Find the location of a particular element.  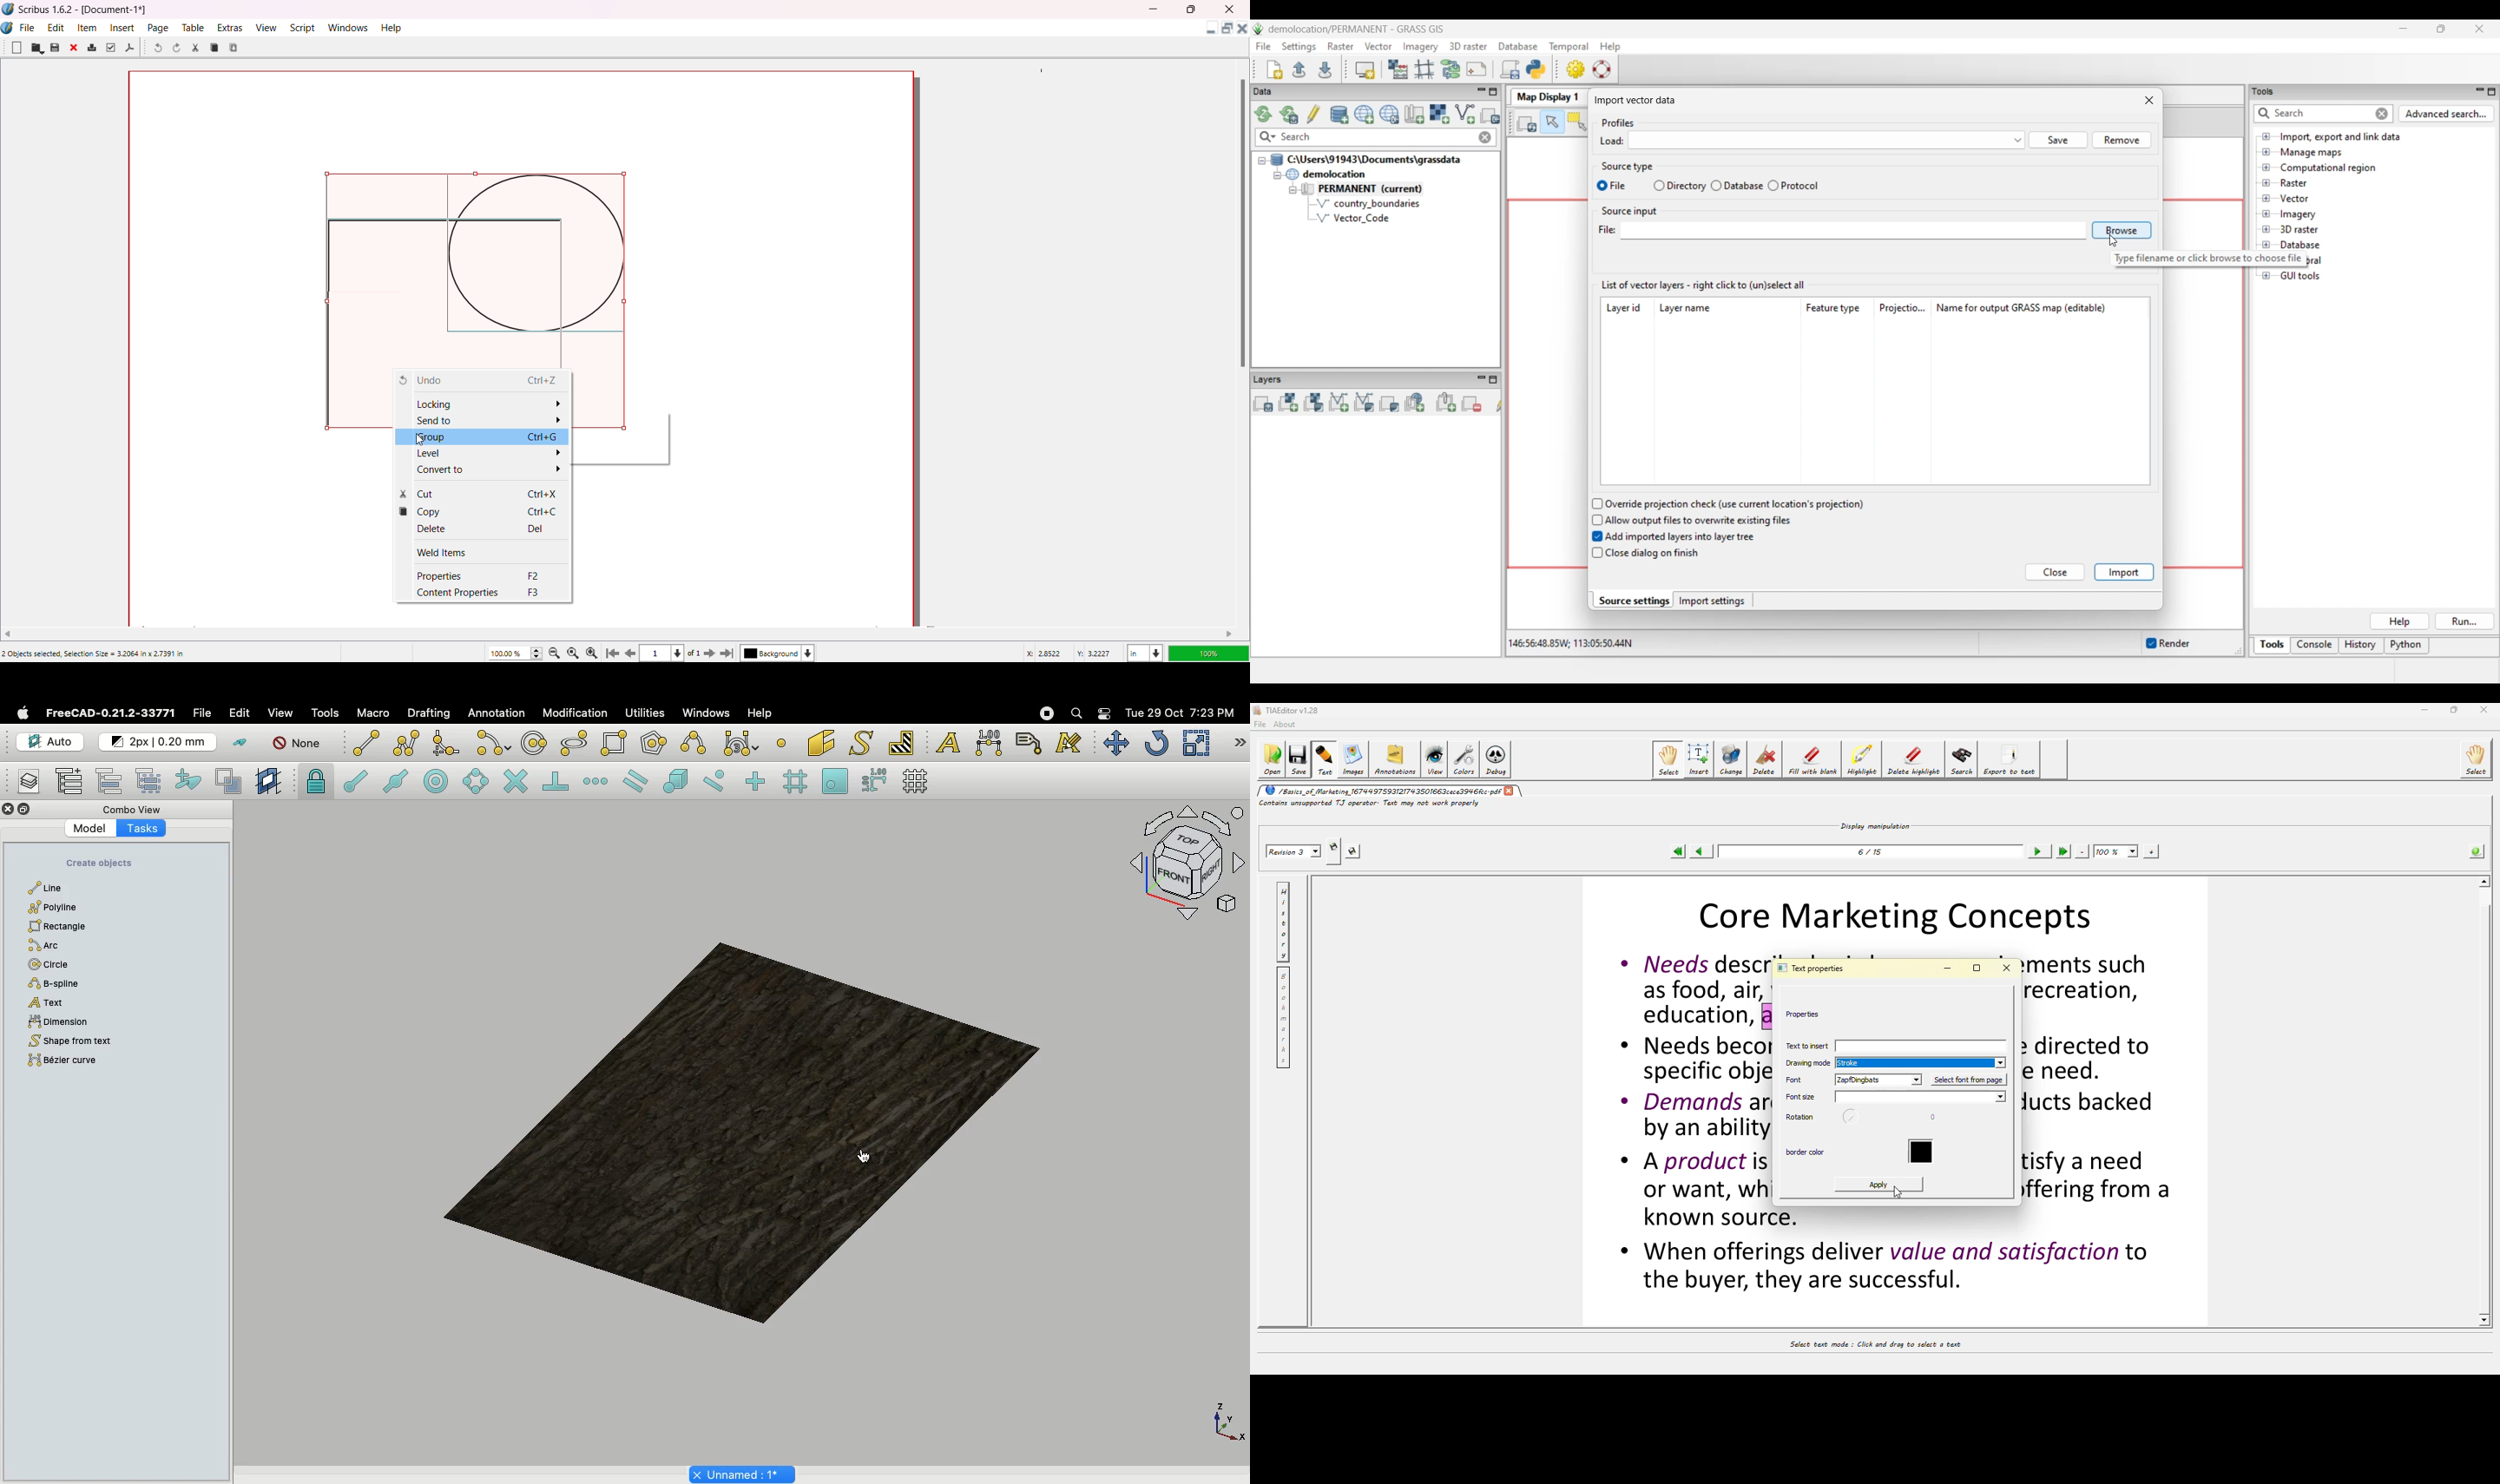

Snap endpoint is located at coordinates (352, 778).